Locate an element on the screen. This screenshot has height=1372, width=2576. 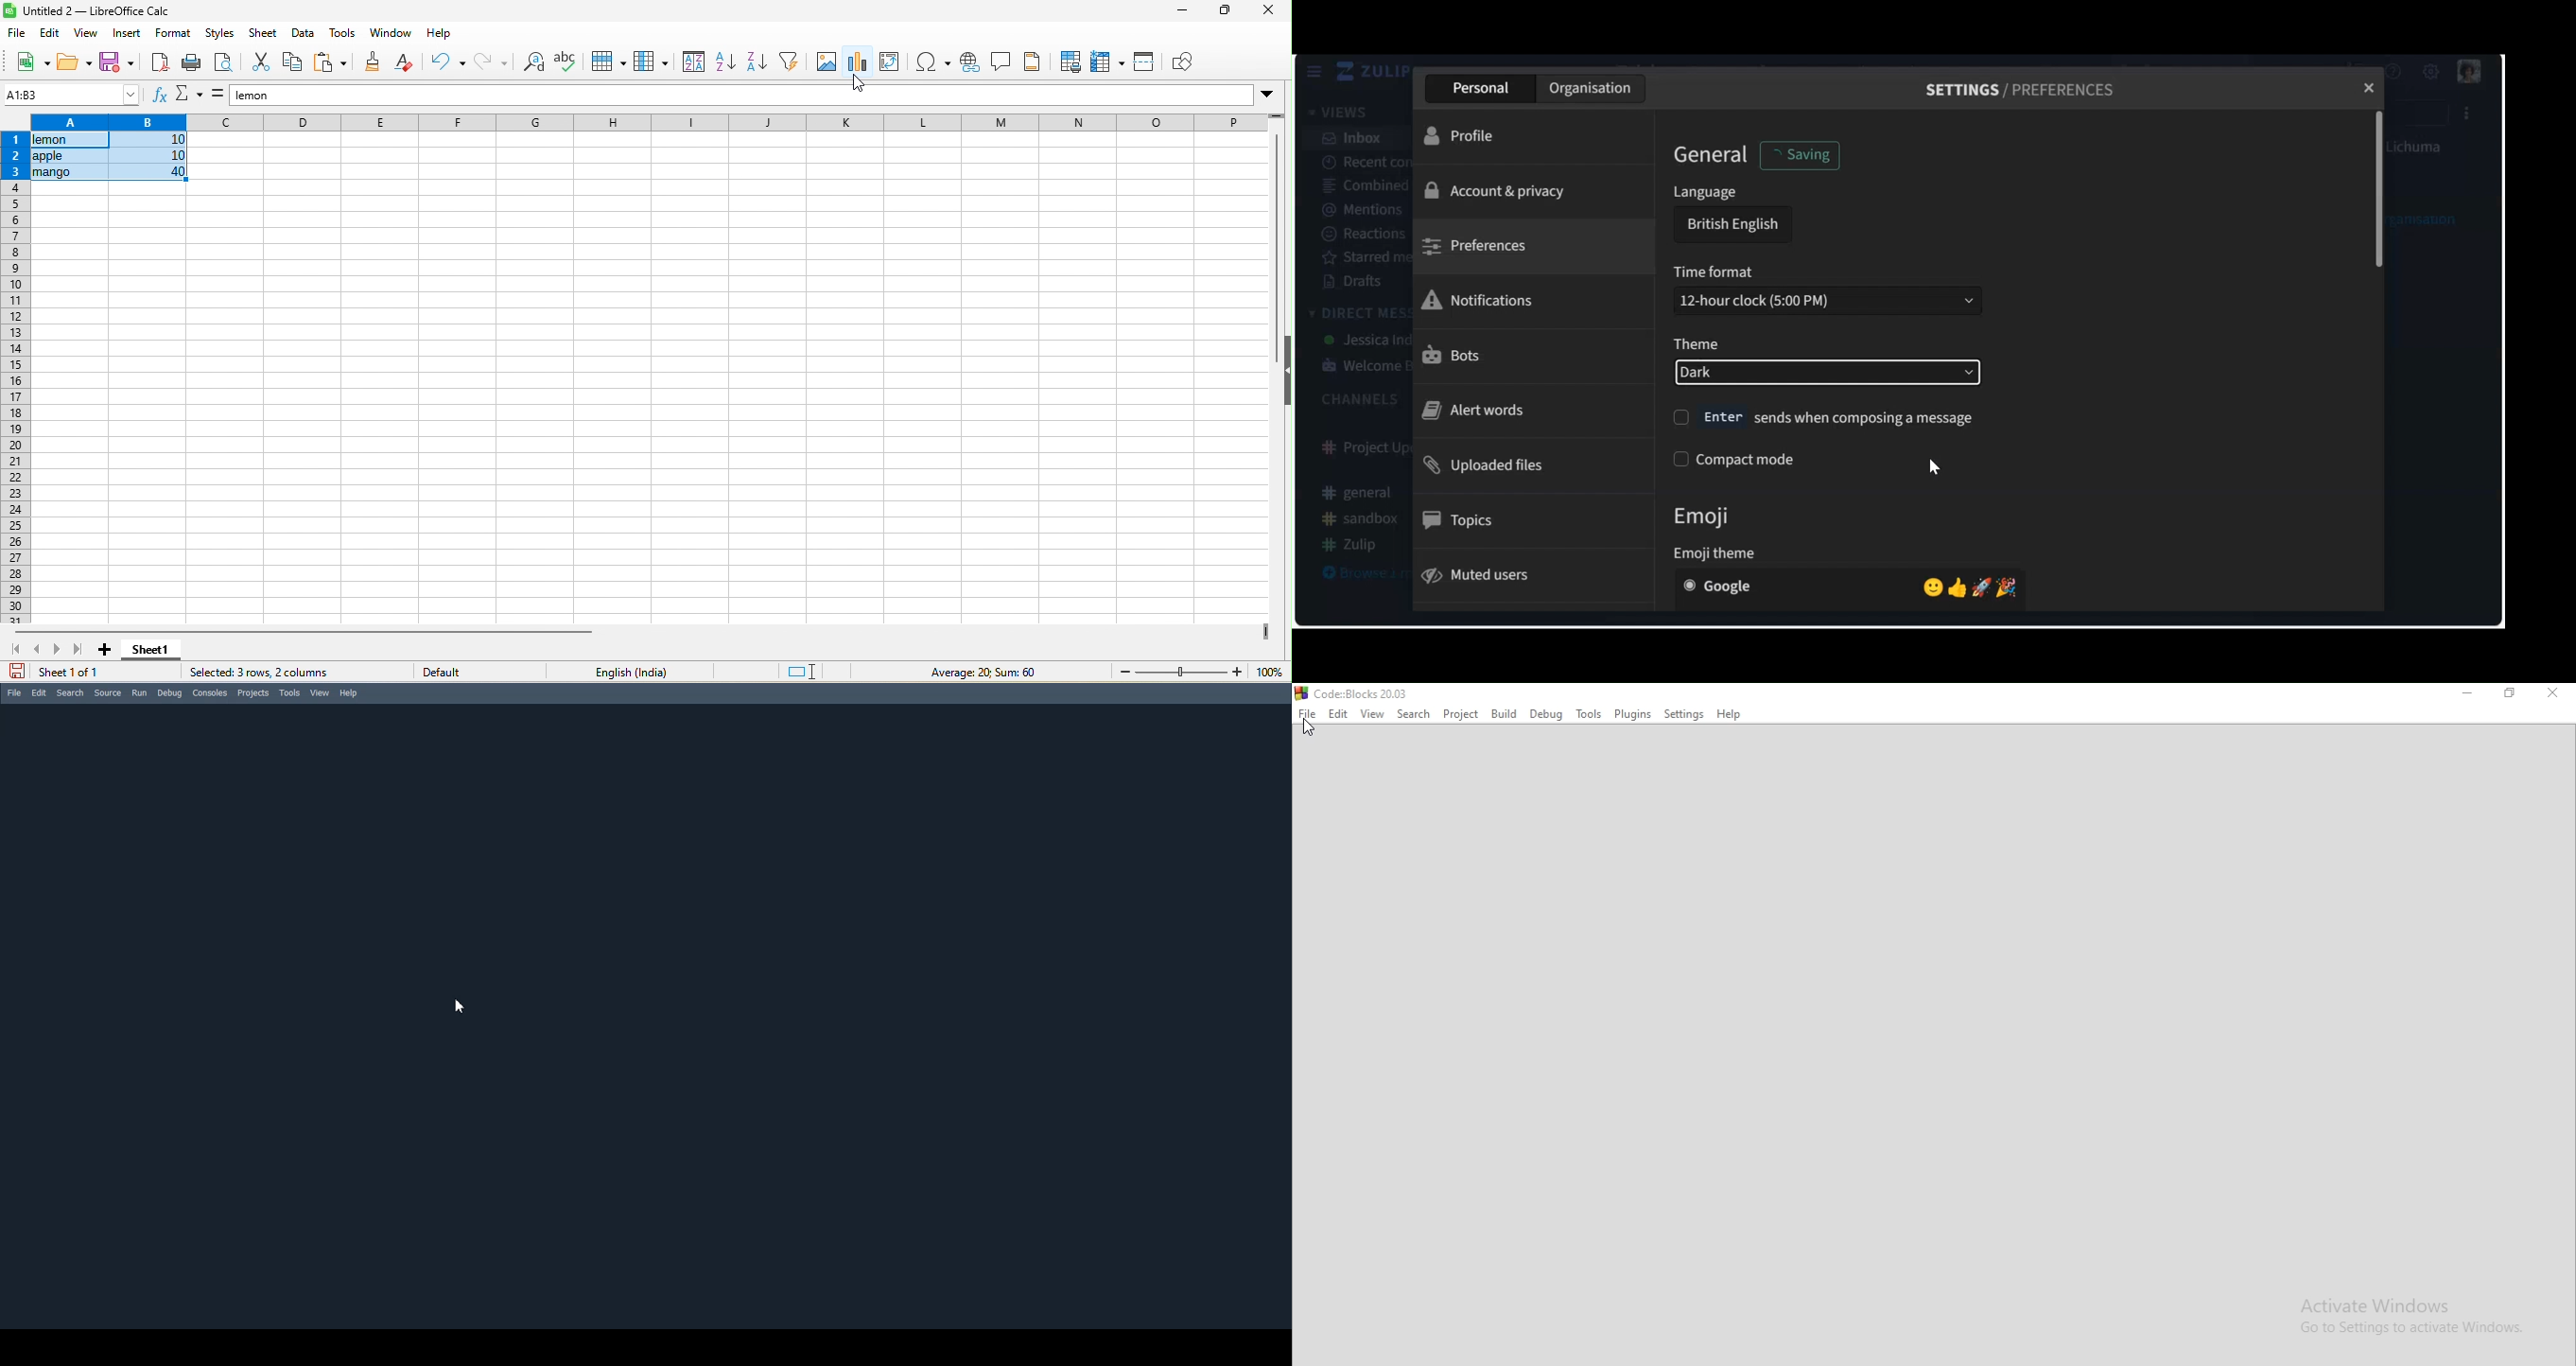
(un)select Google emoji theme is located at coordinates (1850, 586).